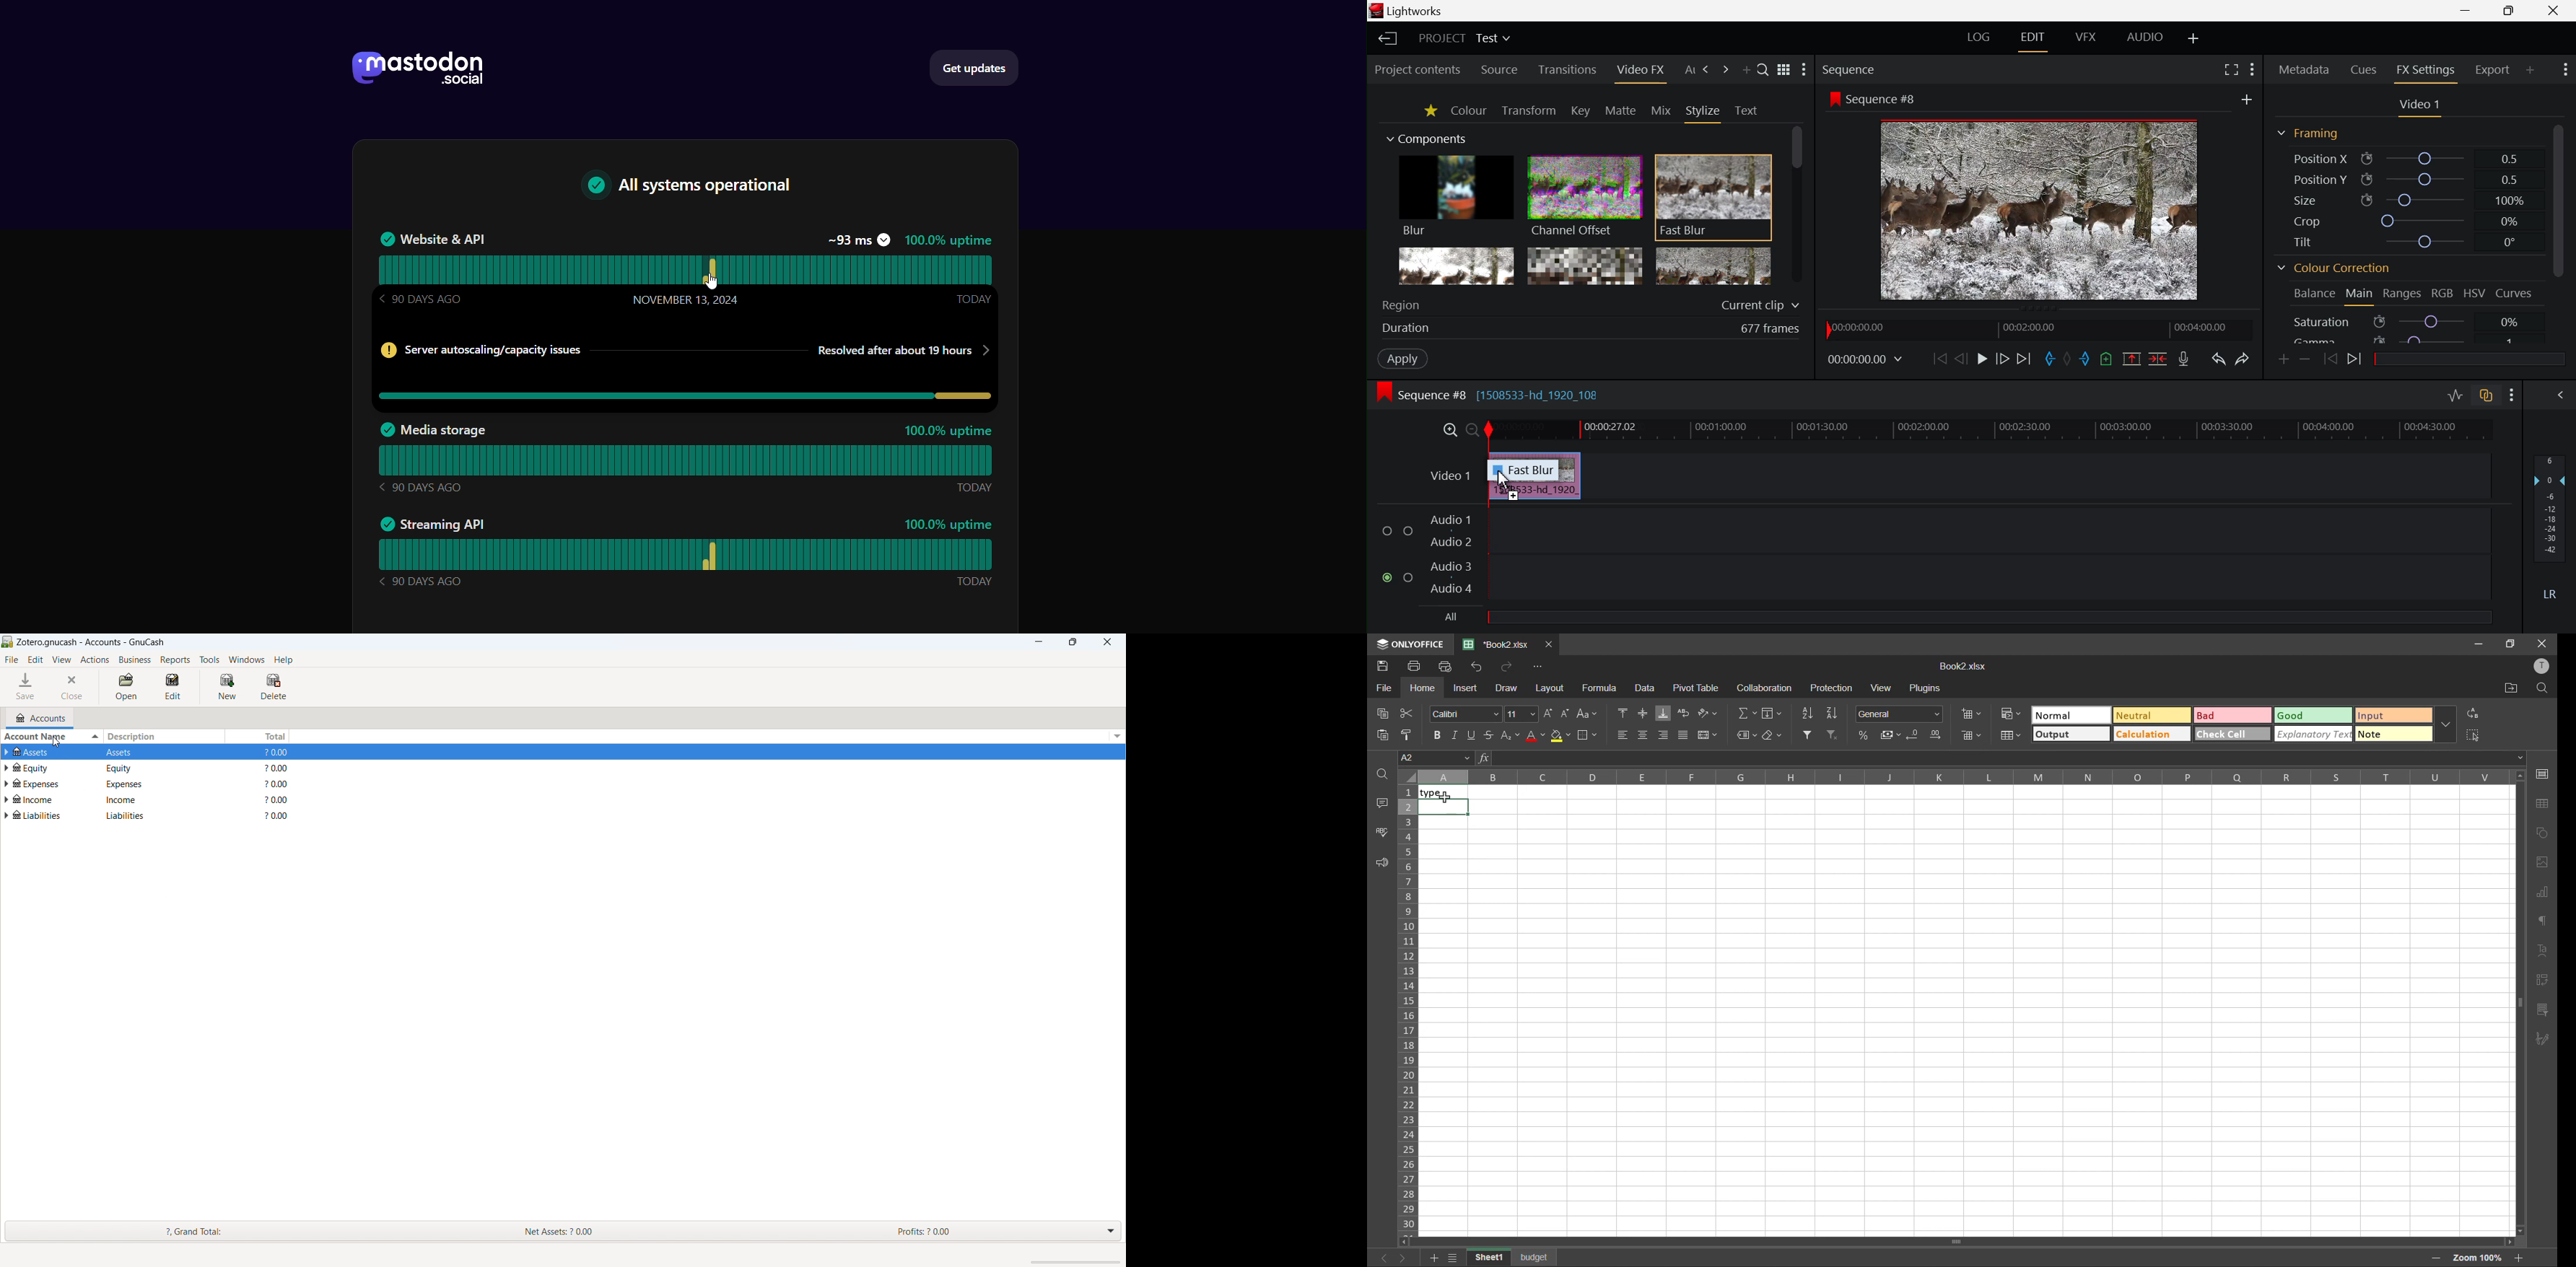 Image resolution: width=2576 pixels, height=1288 pixels. I want to click on collaboration, so click(1766, 690).